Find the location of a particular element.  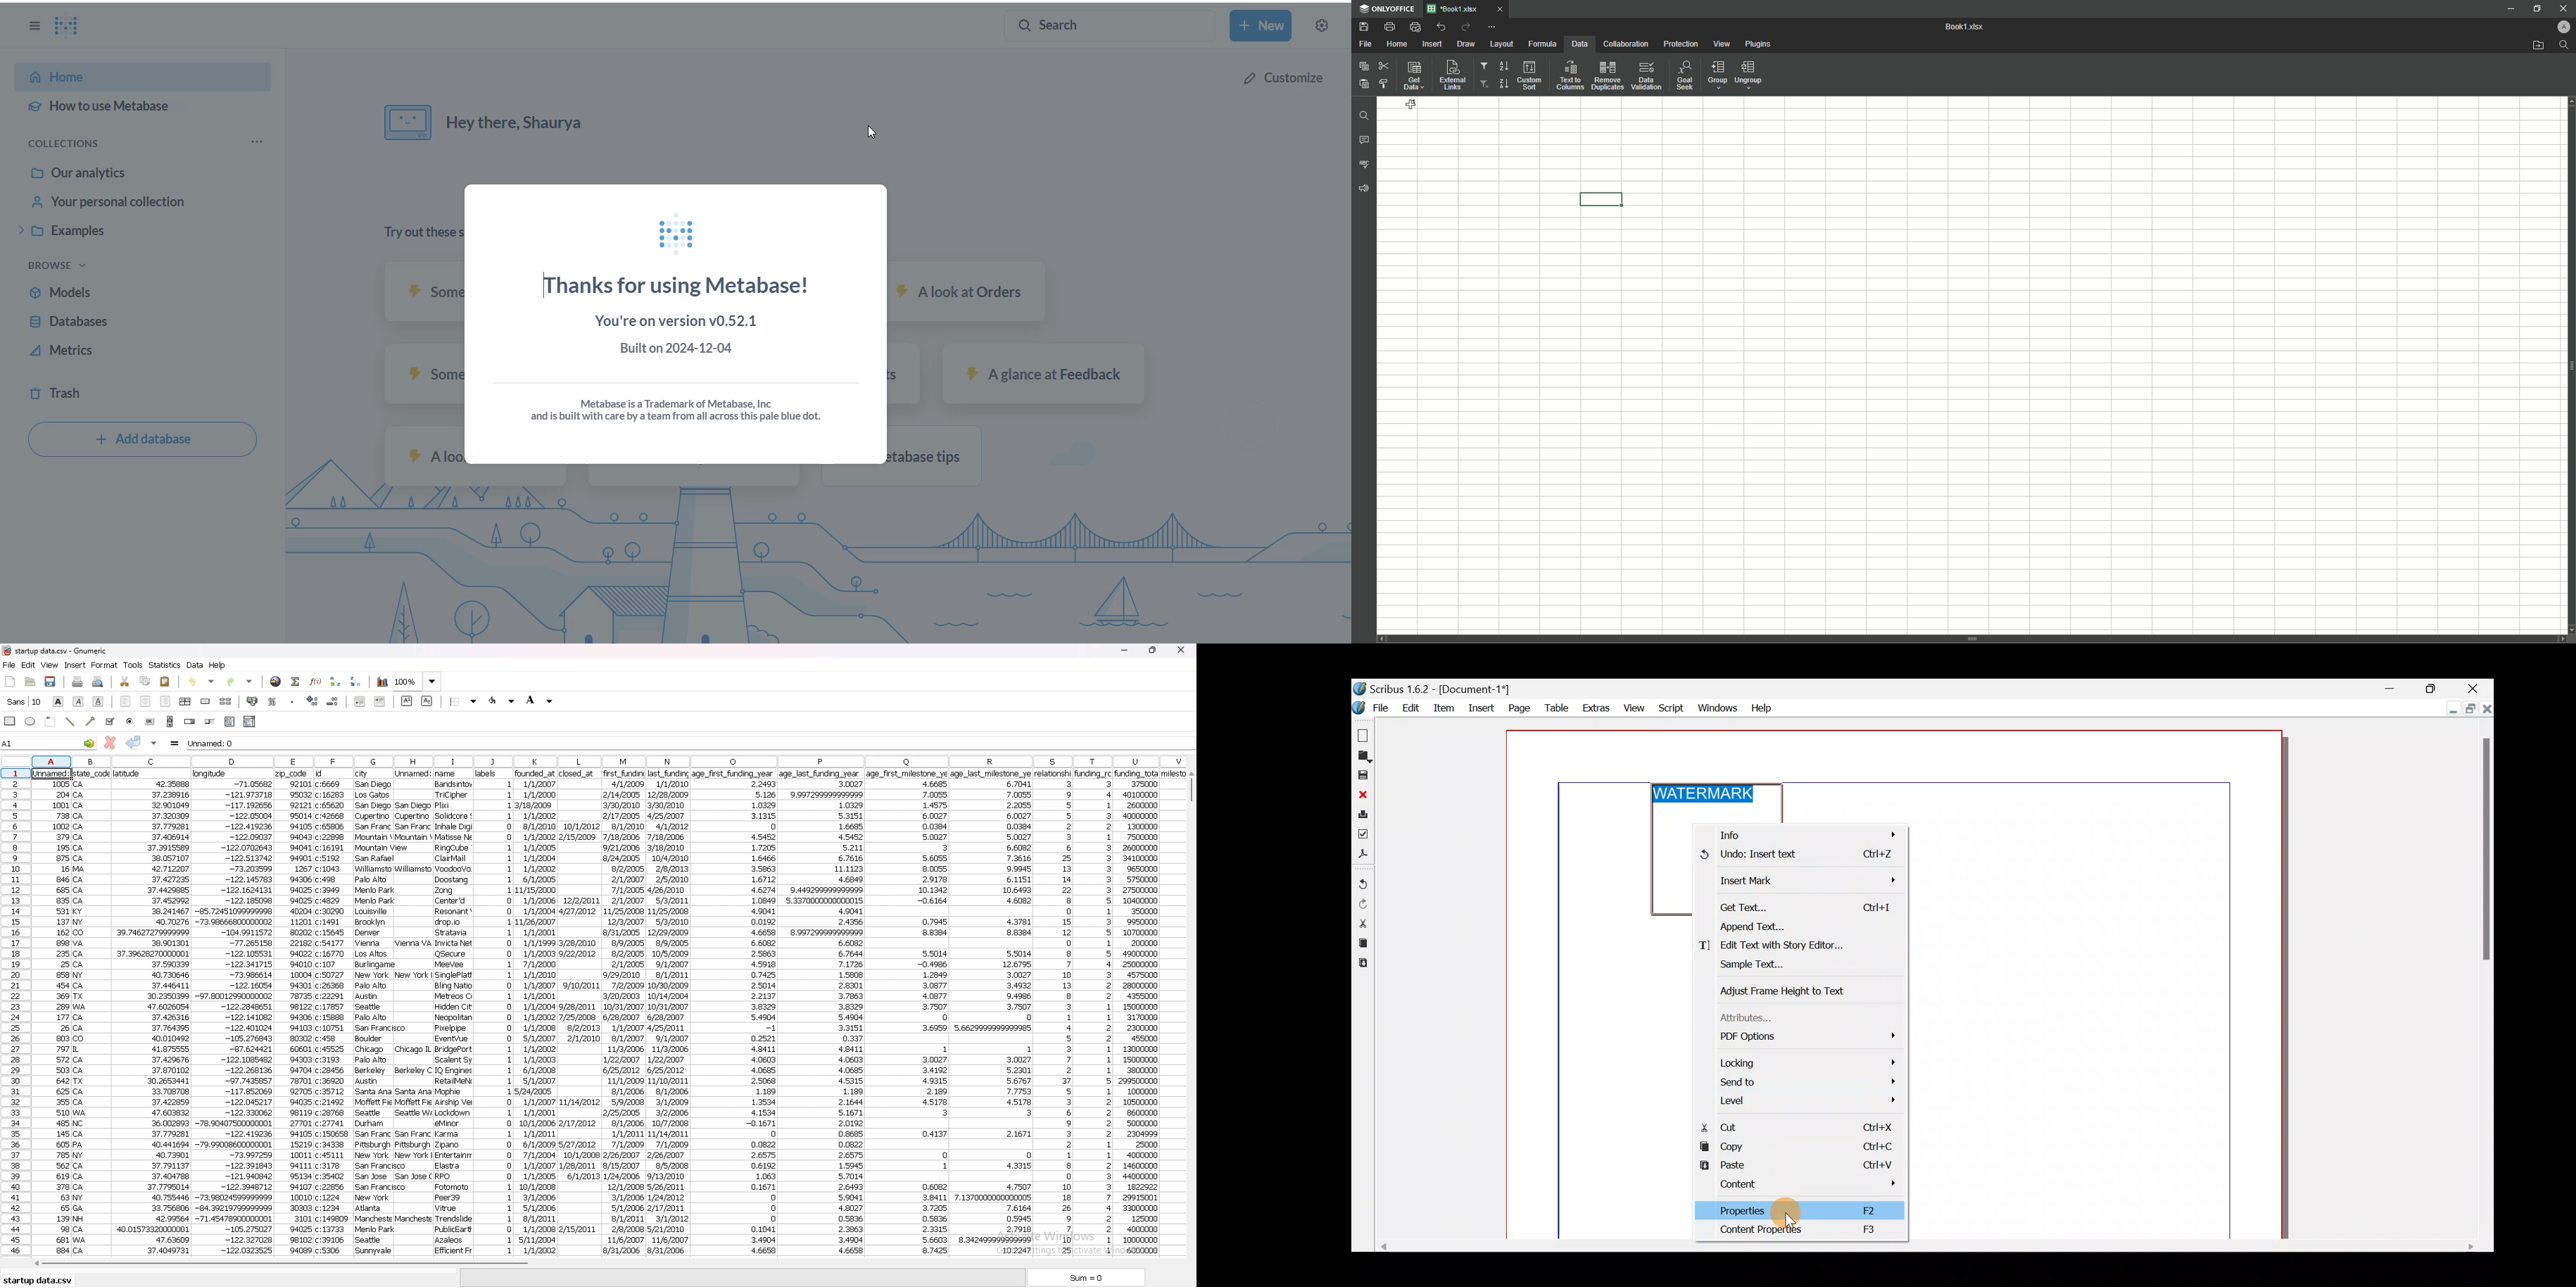

Info is located at coordinates (1803, 833).